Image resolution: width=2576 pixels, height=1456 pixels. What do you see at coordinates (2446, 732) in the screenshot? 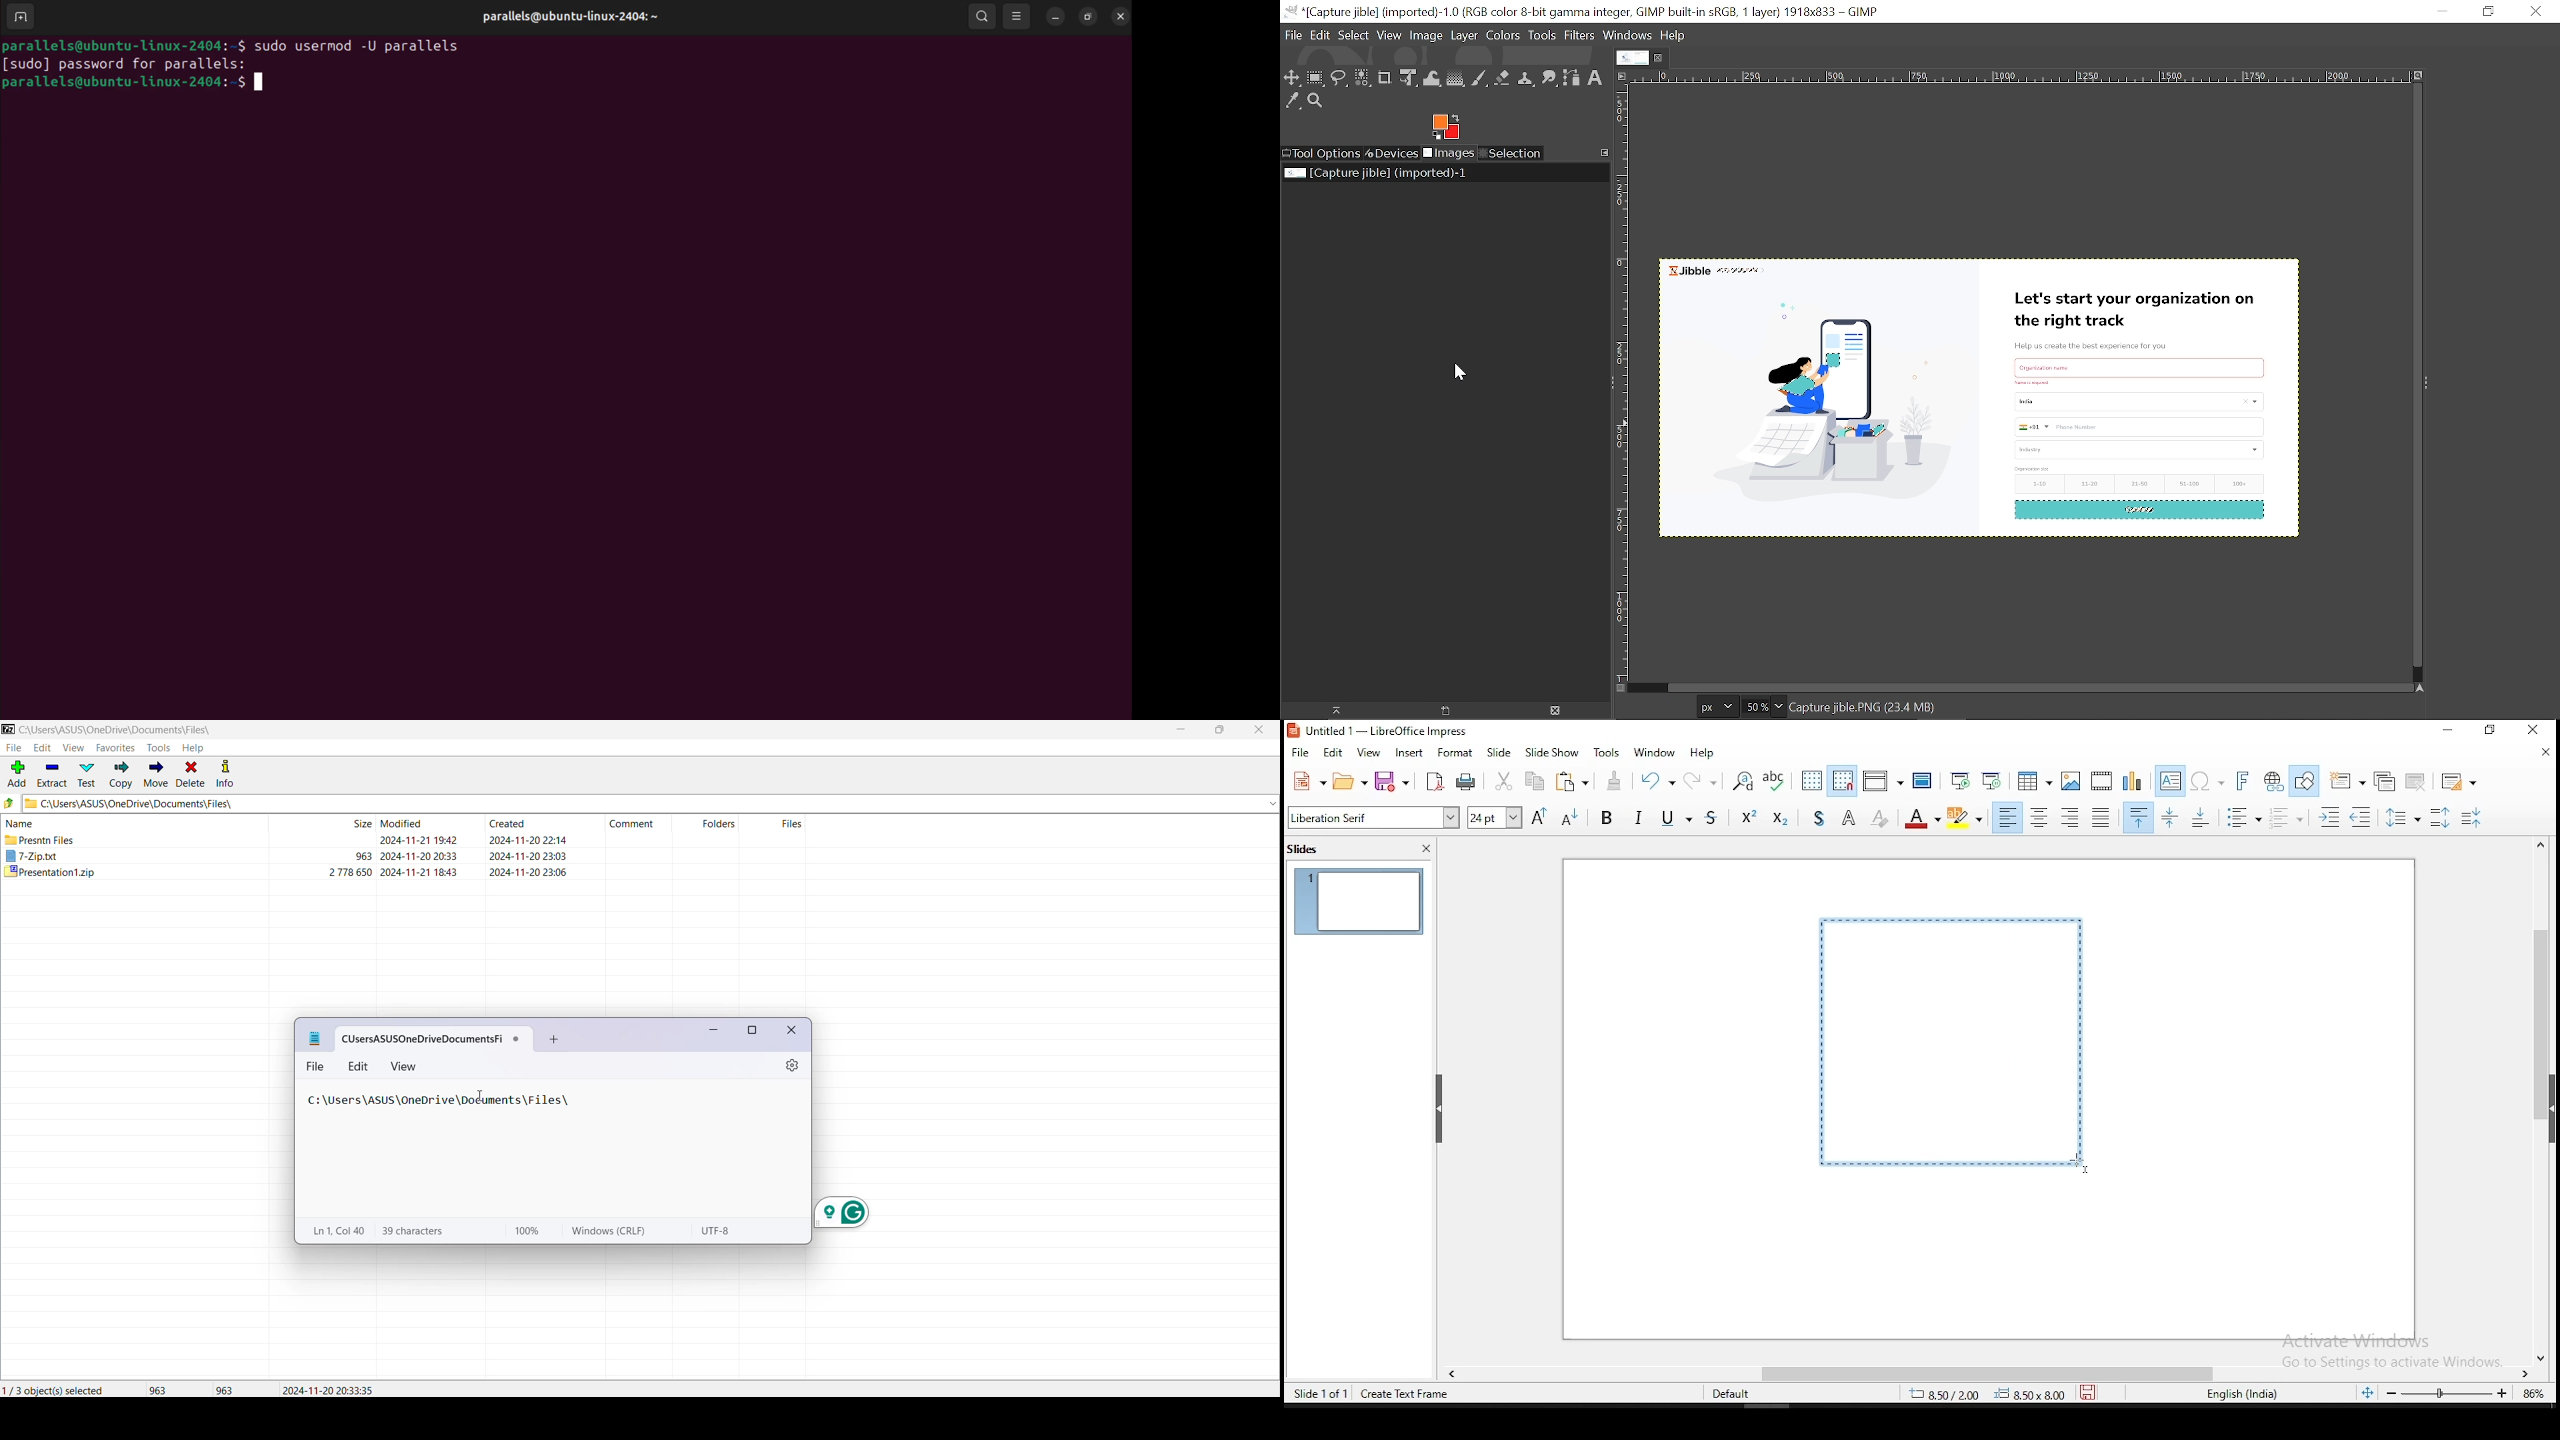
I see `minimize` at bounding box center [2446, 732].